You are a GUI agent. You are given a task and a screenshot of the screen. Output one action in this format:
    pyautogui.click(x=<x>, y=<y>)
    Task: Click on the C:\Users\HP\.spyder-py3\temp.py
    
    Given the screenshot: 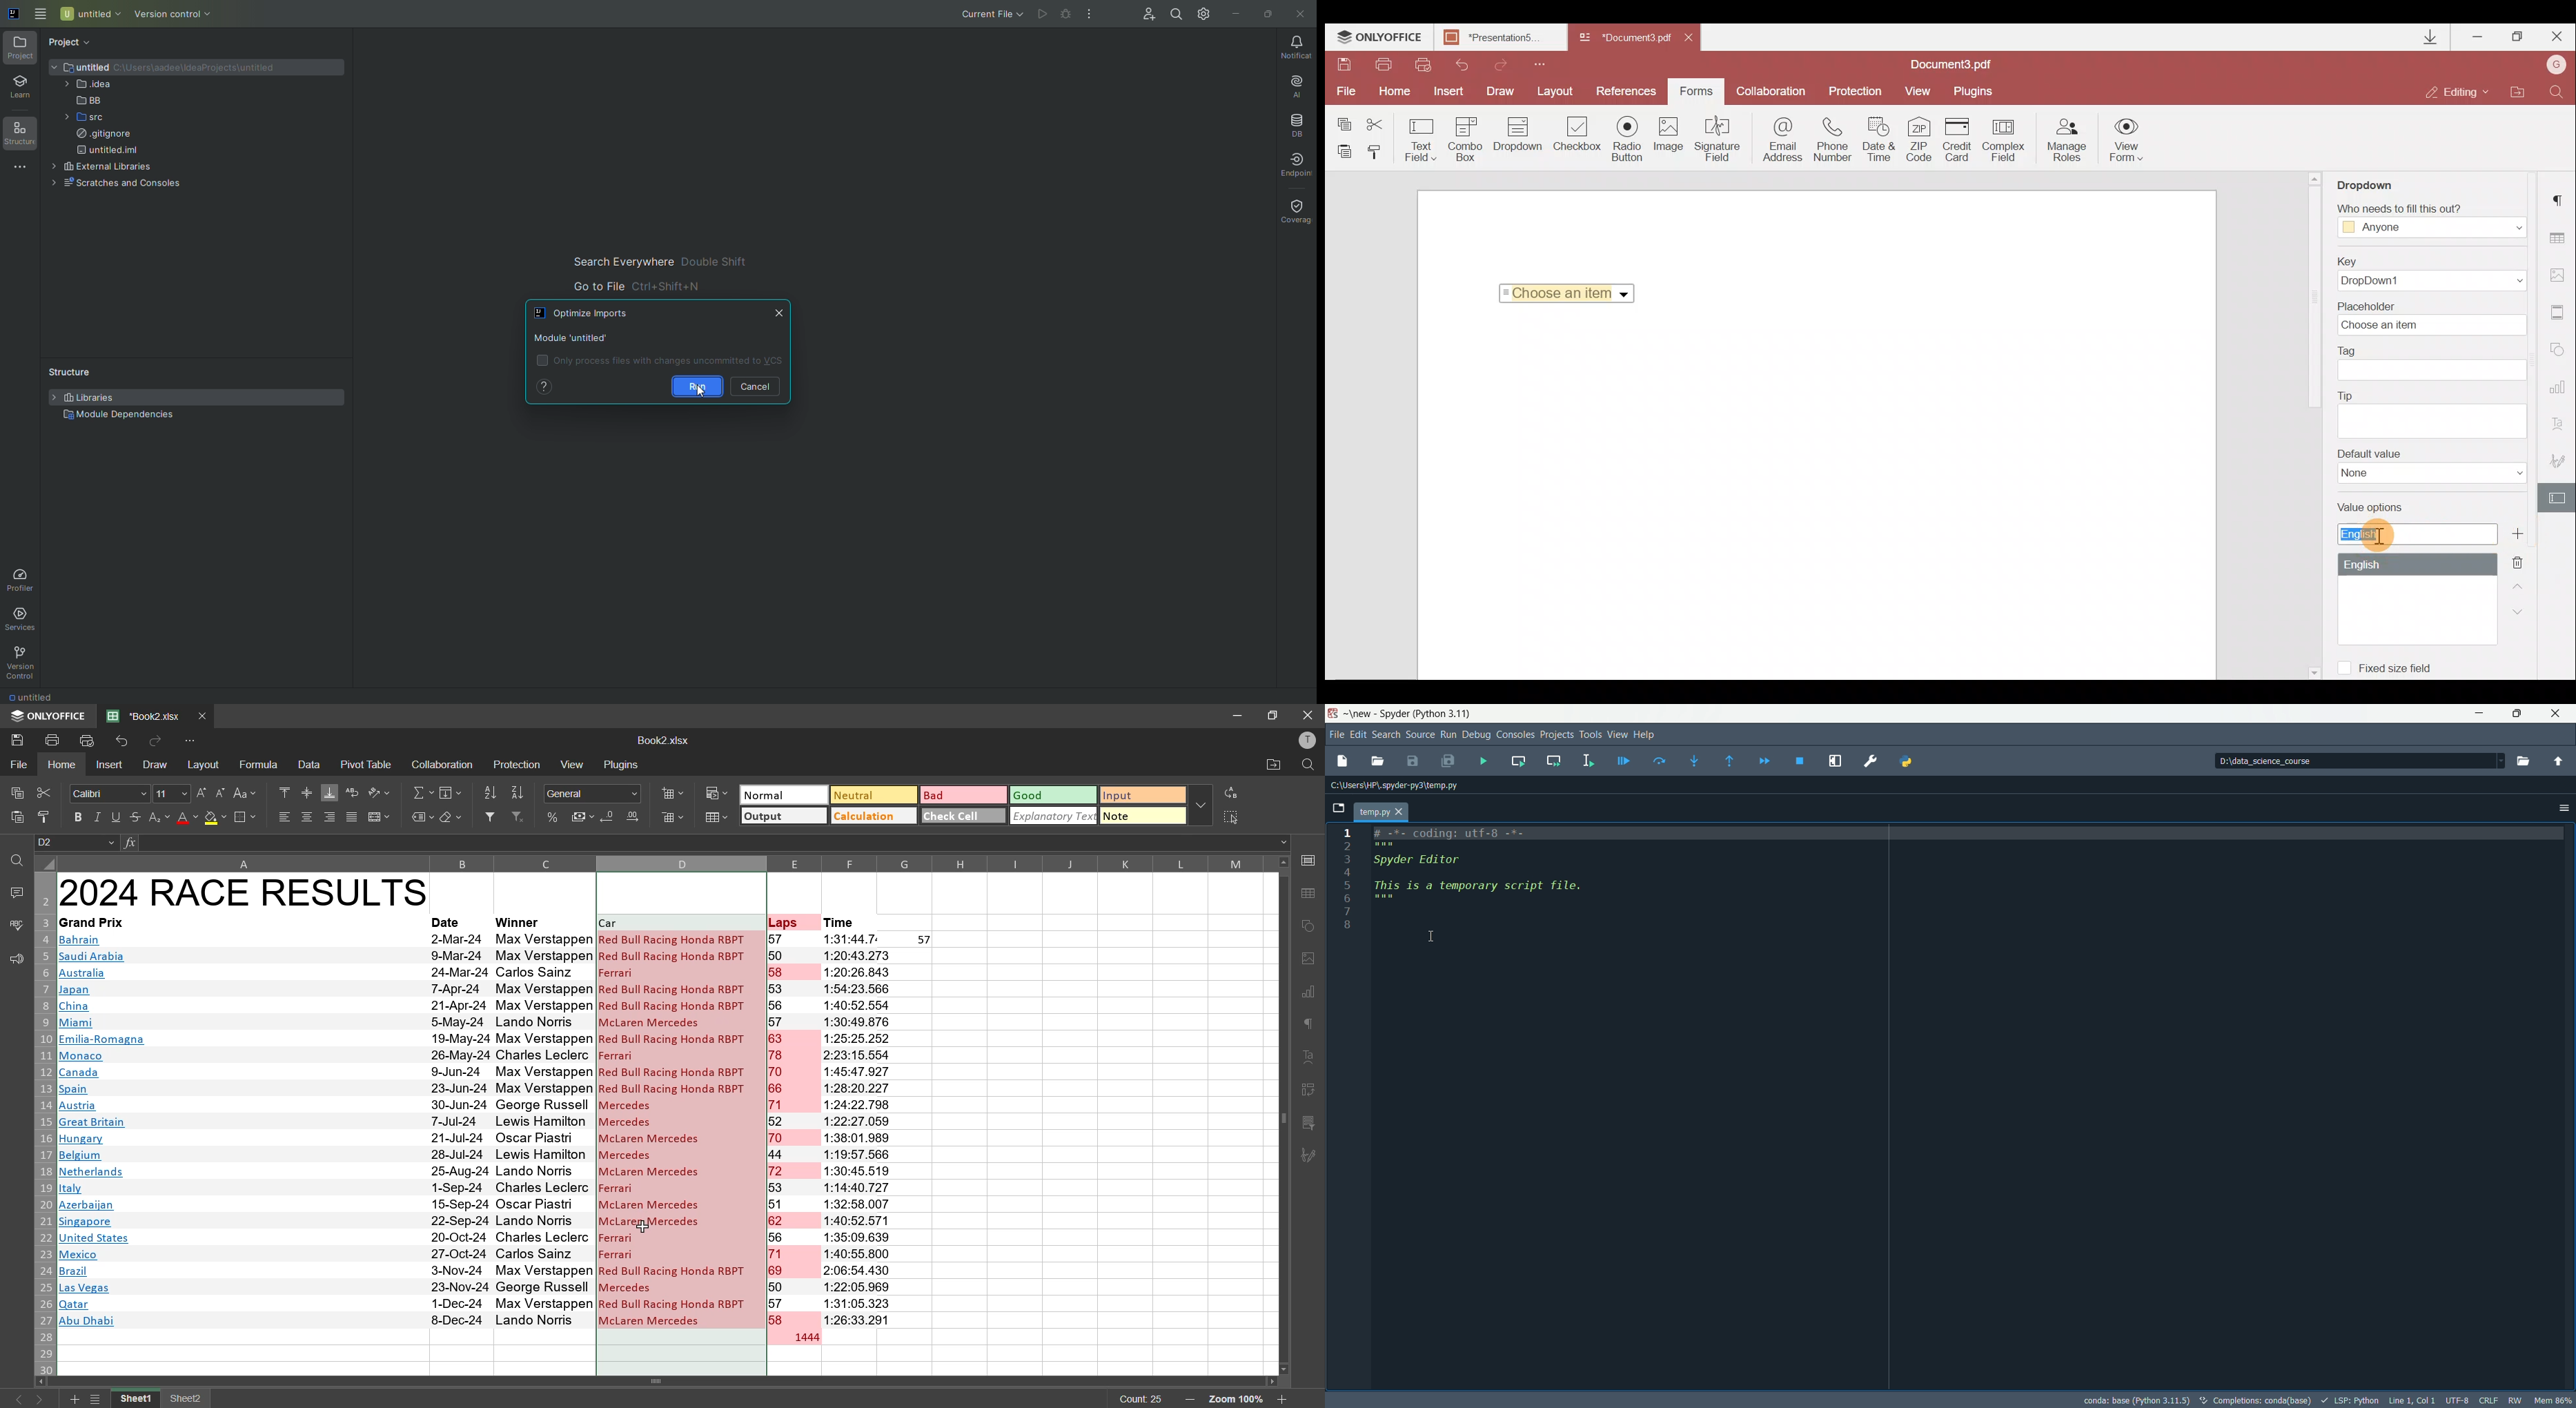 What is the action you would take?
    pyautogui.click(x=1402, y=788)
    